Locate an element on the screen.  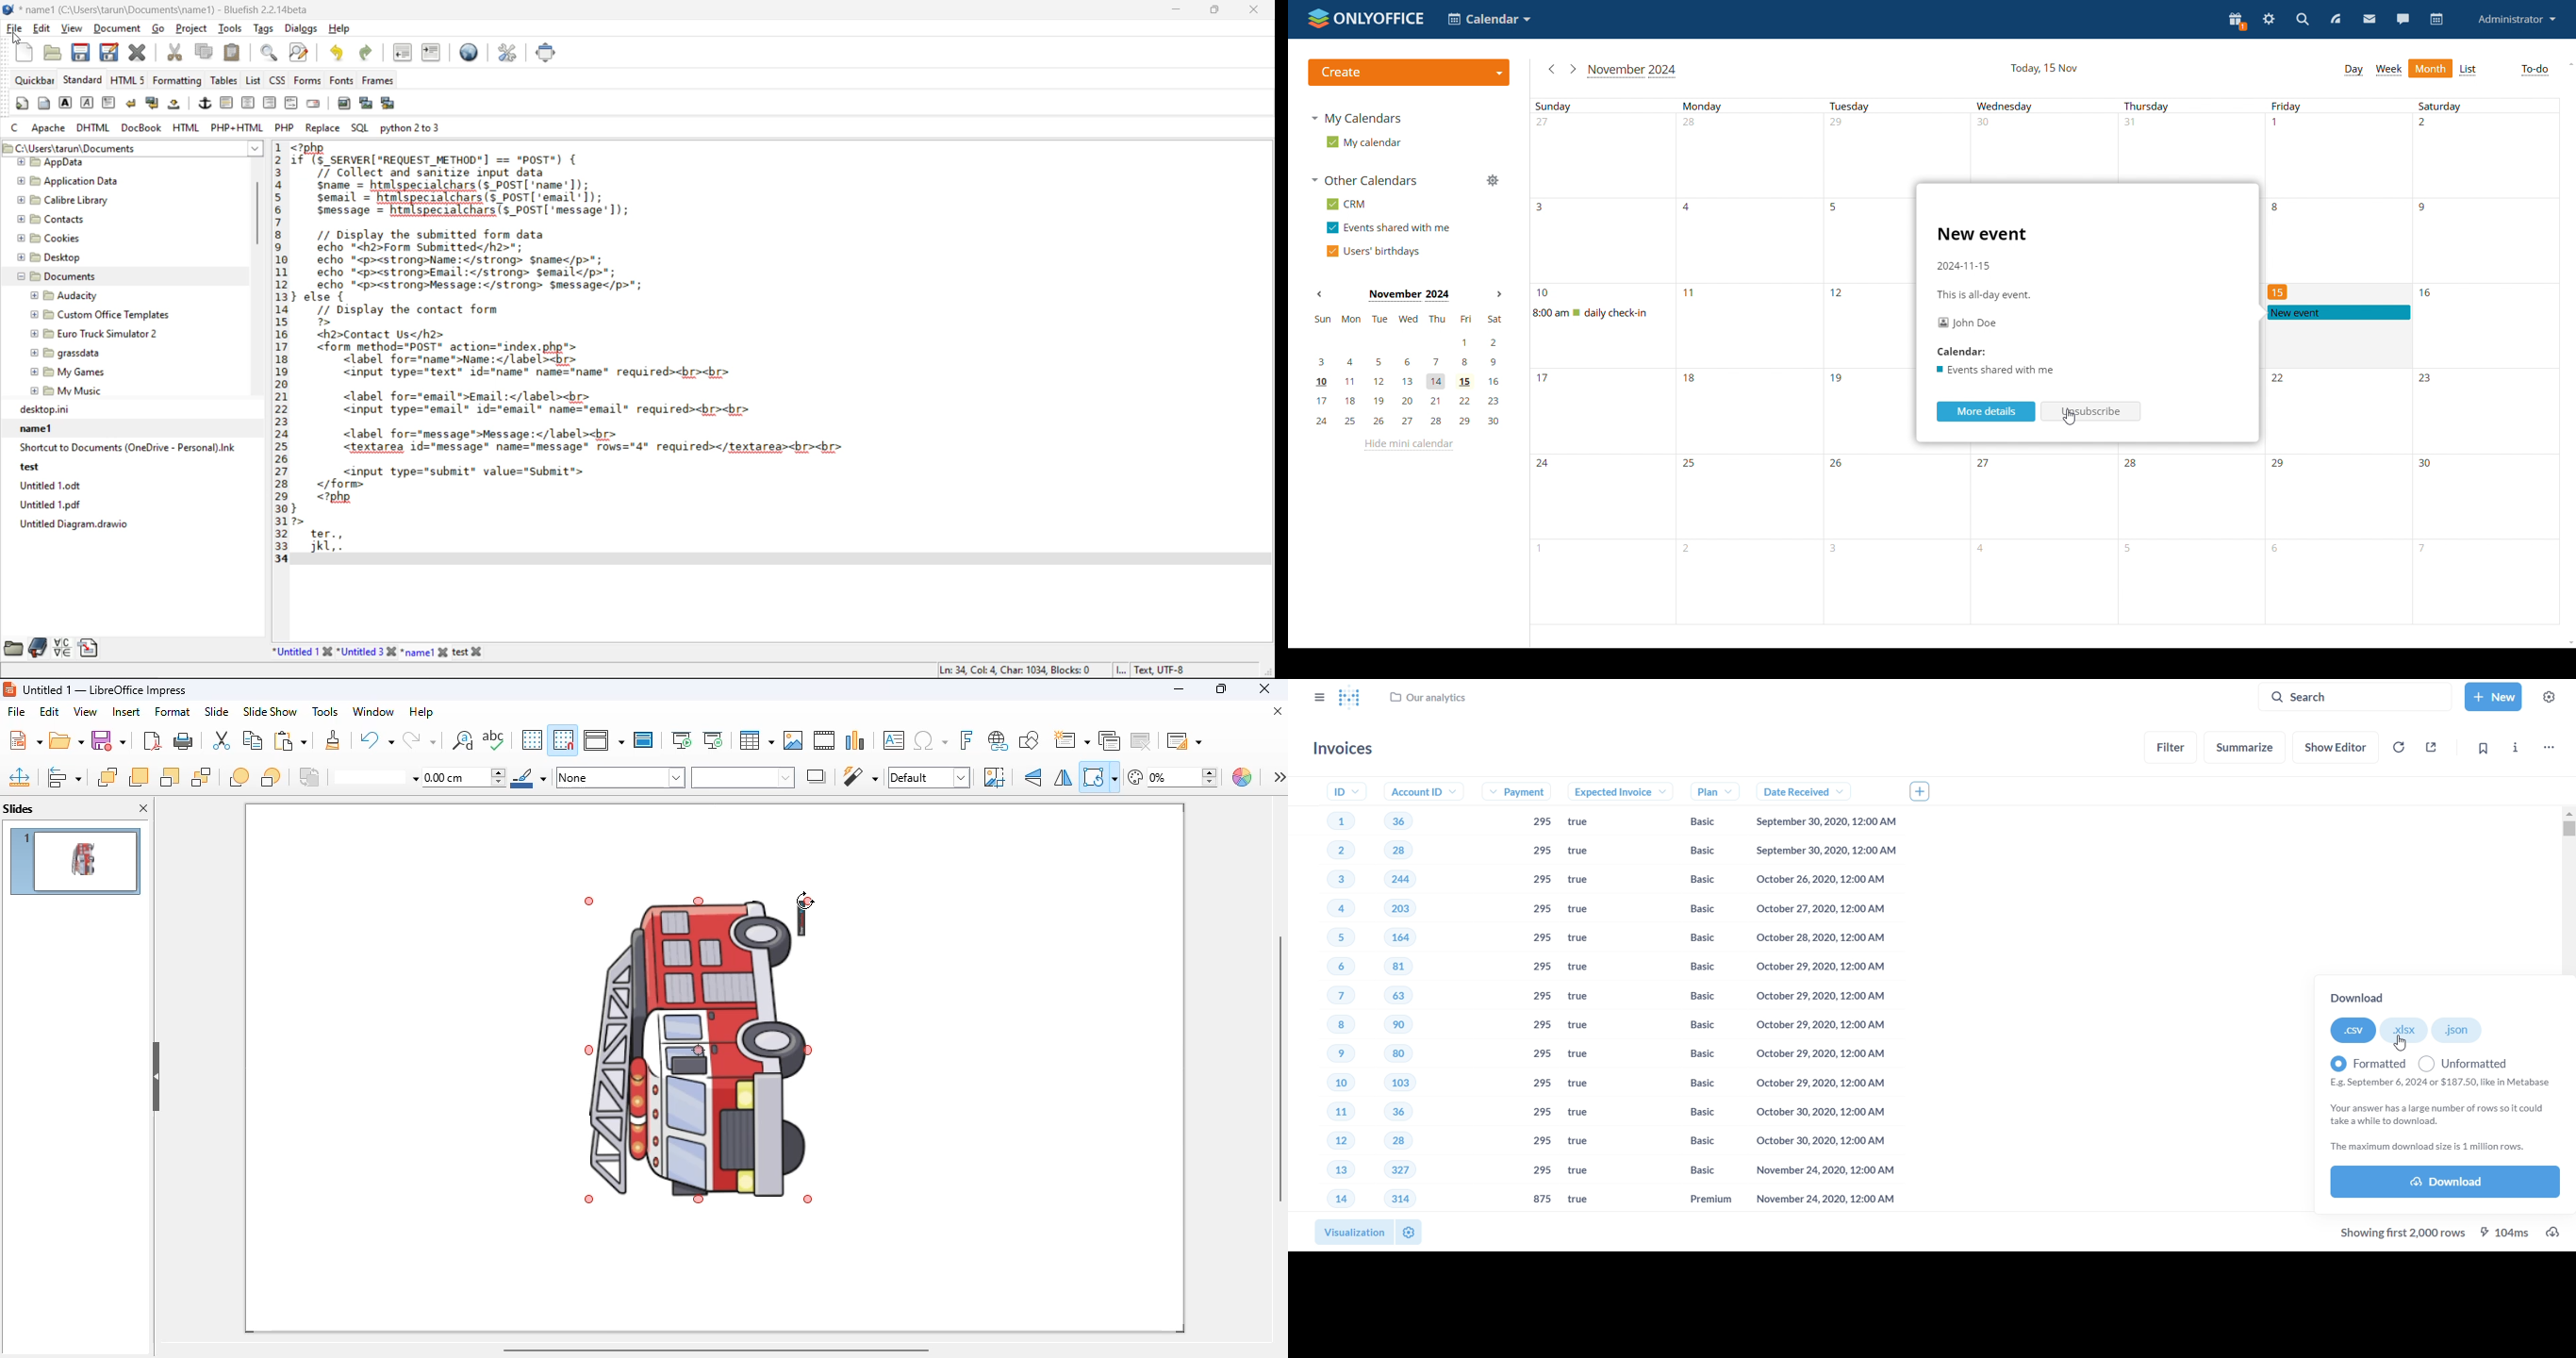
true is located at coordinates (1584, 1087).